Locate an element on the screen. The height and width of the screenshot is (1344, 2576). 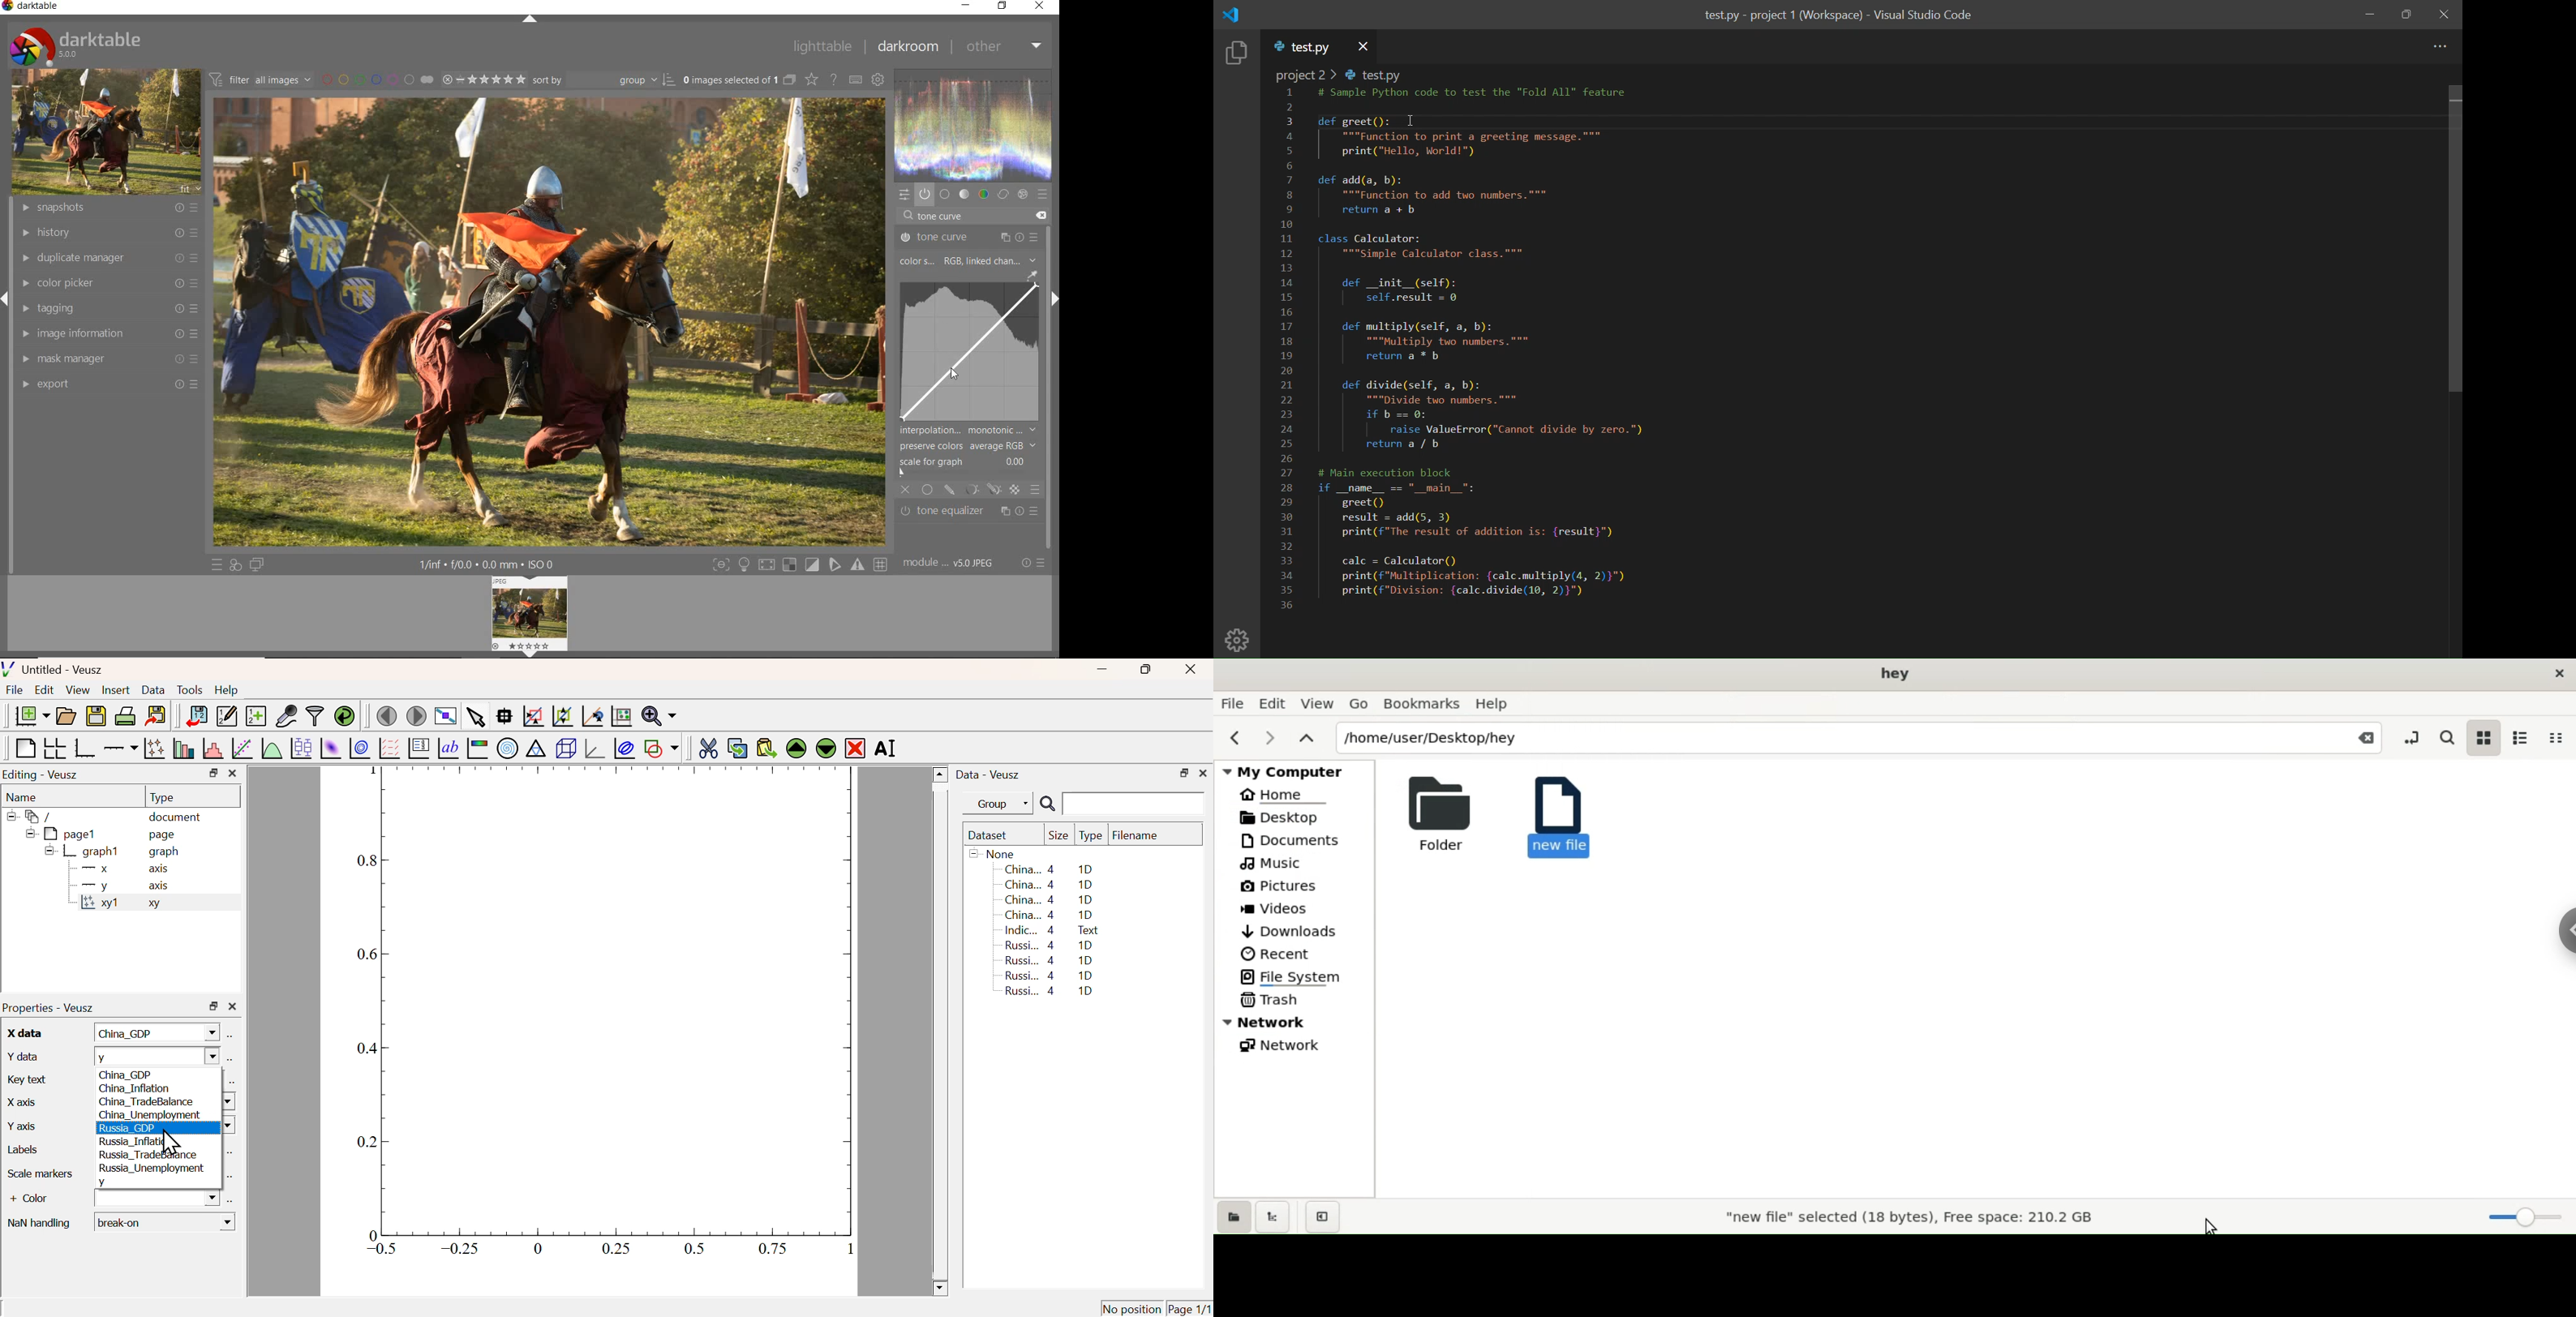
Copy is located at coordinates (737, 748).